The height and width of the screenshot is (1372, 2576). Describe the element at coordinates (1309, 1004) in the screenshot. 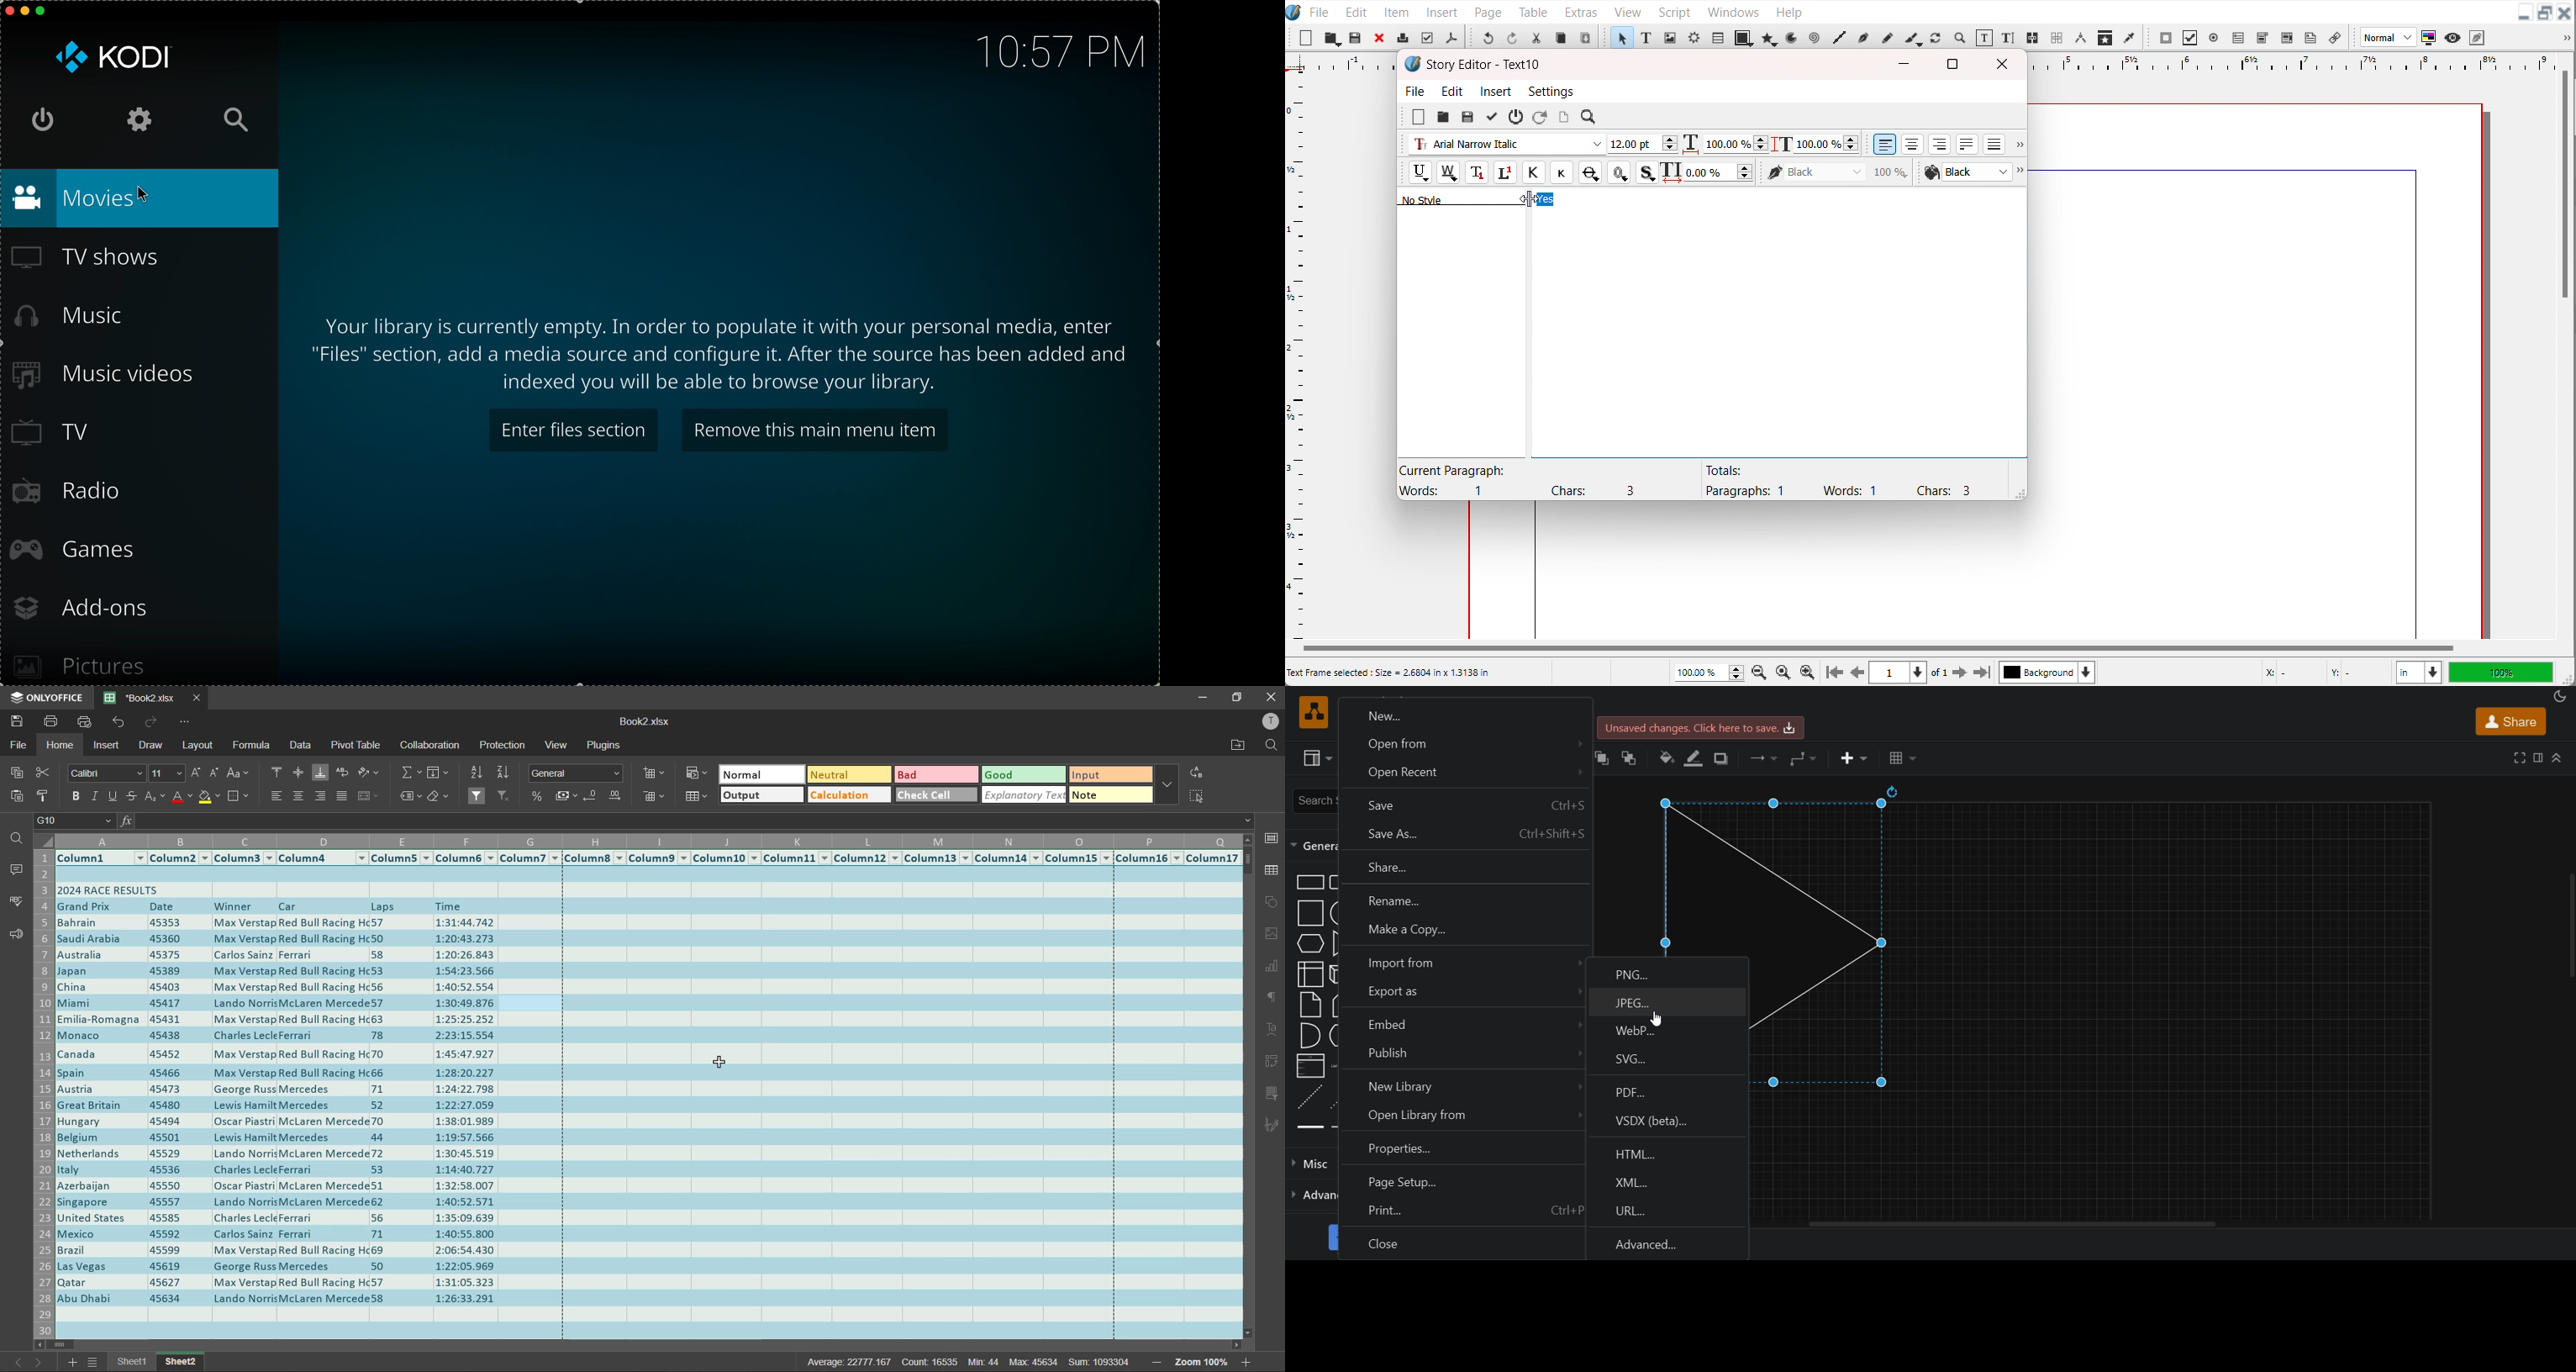

I see `note` at that location.